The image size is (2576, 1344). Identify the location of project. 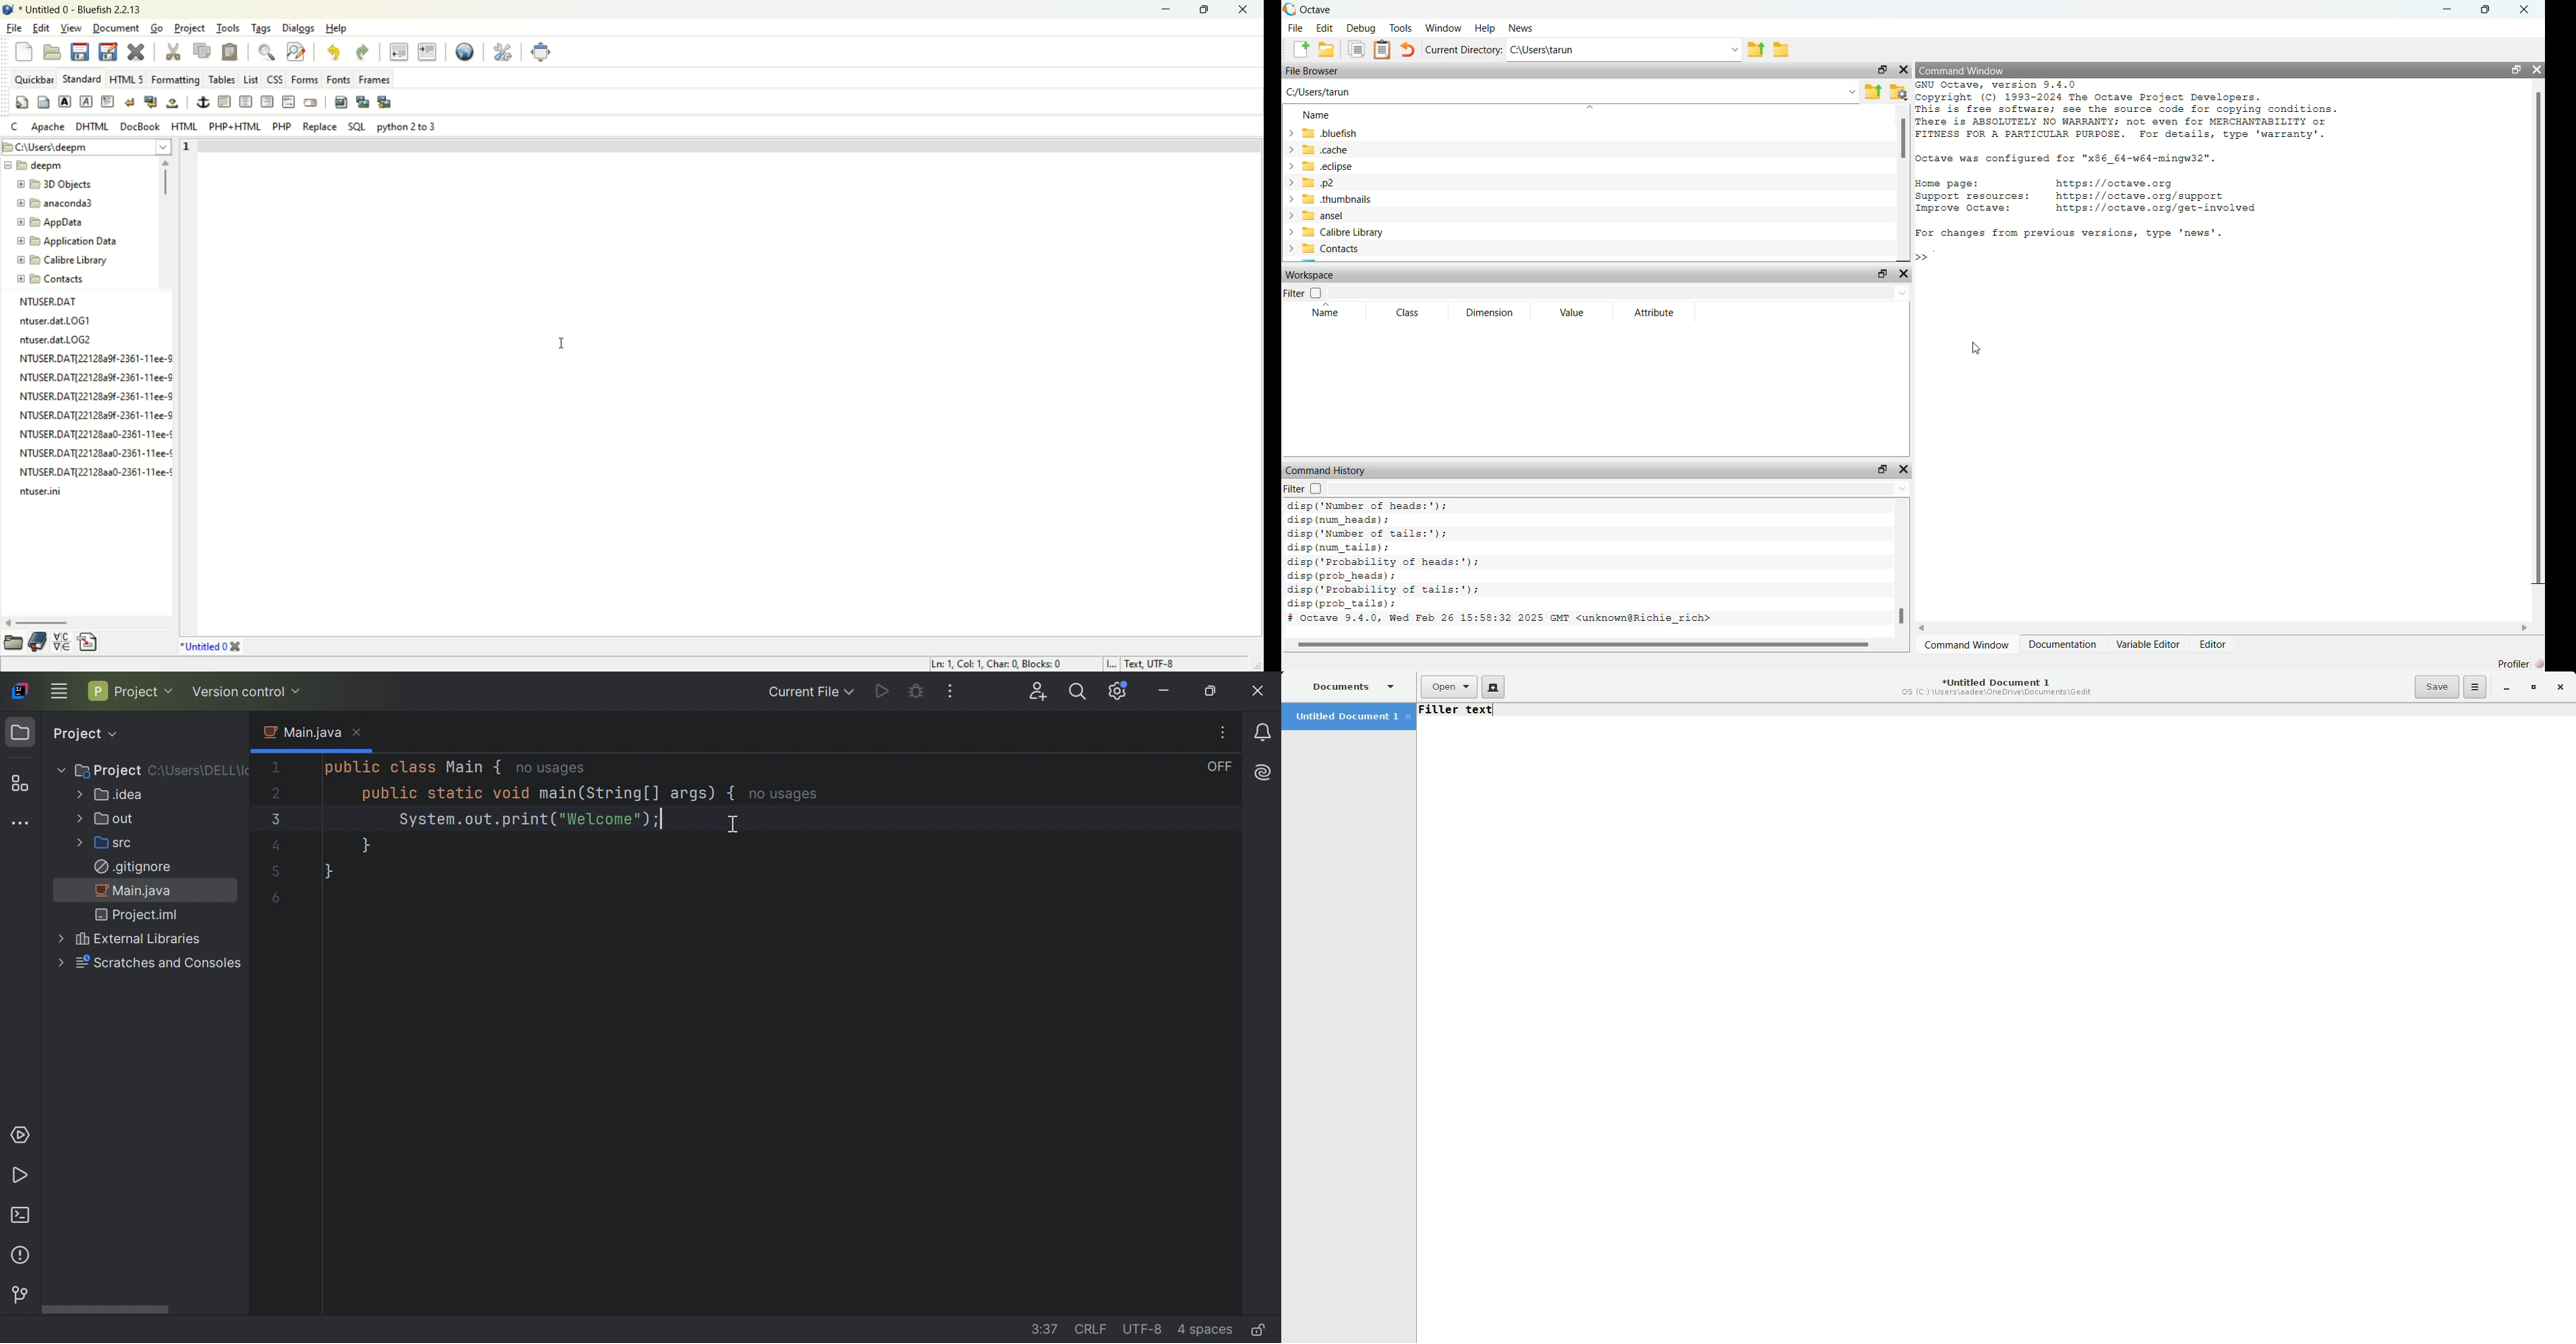
(188, 29).